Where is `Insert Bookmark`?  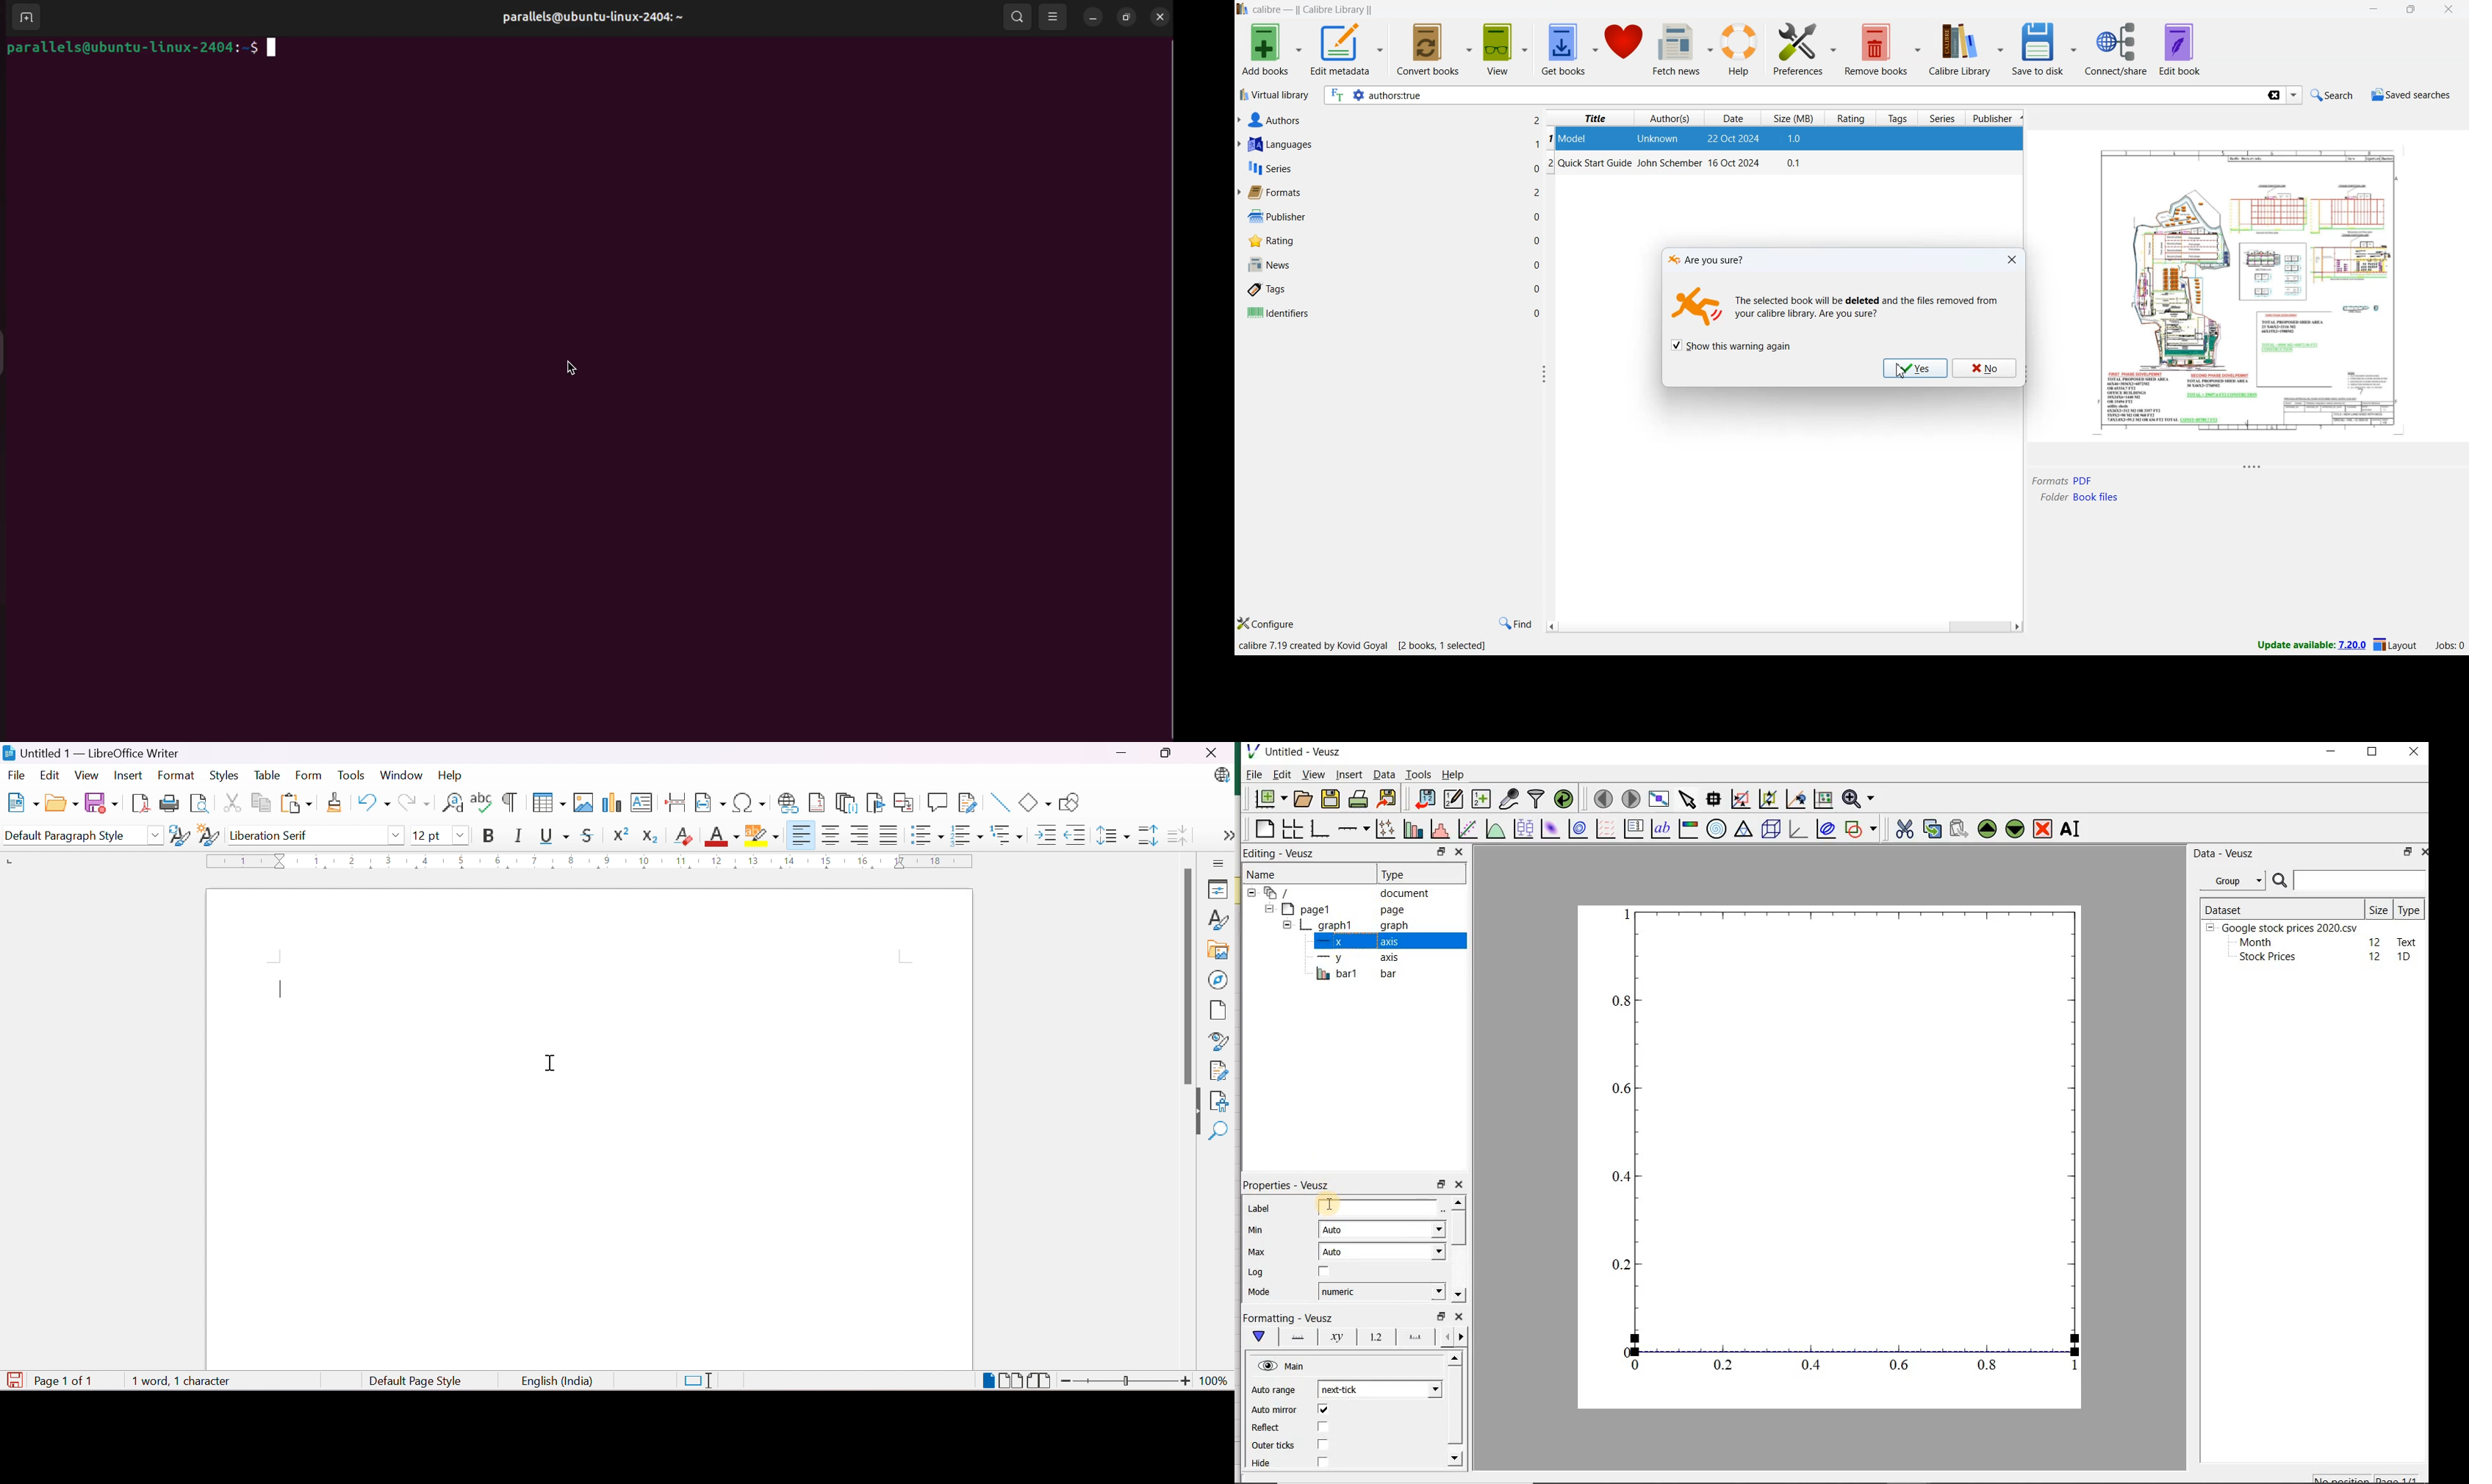
Insert Bookmark is located at coordinates (874, 802).